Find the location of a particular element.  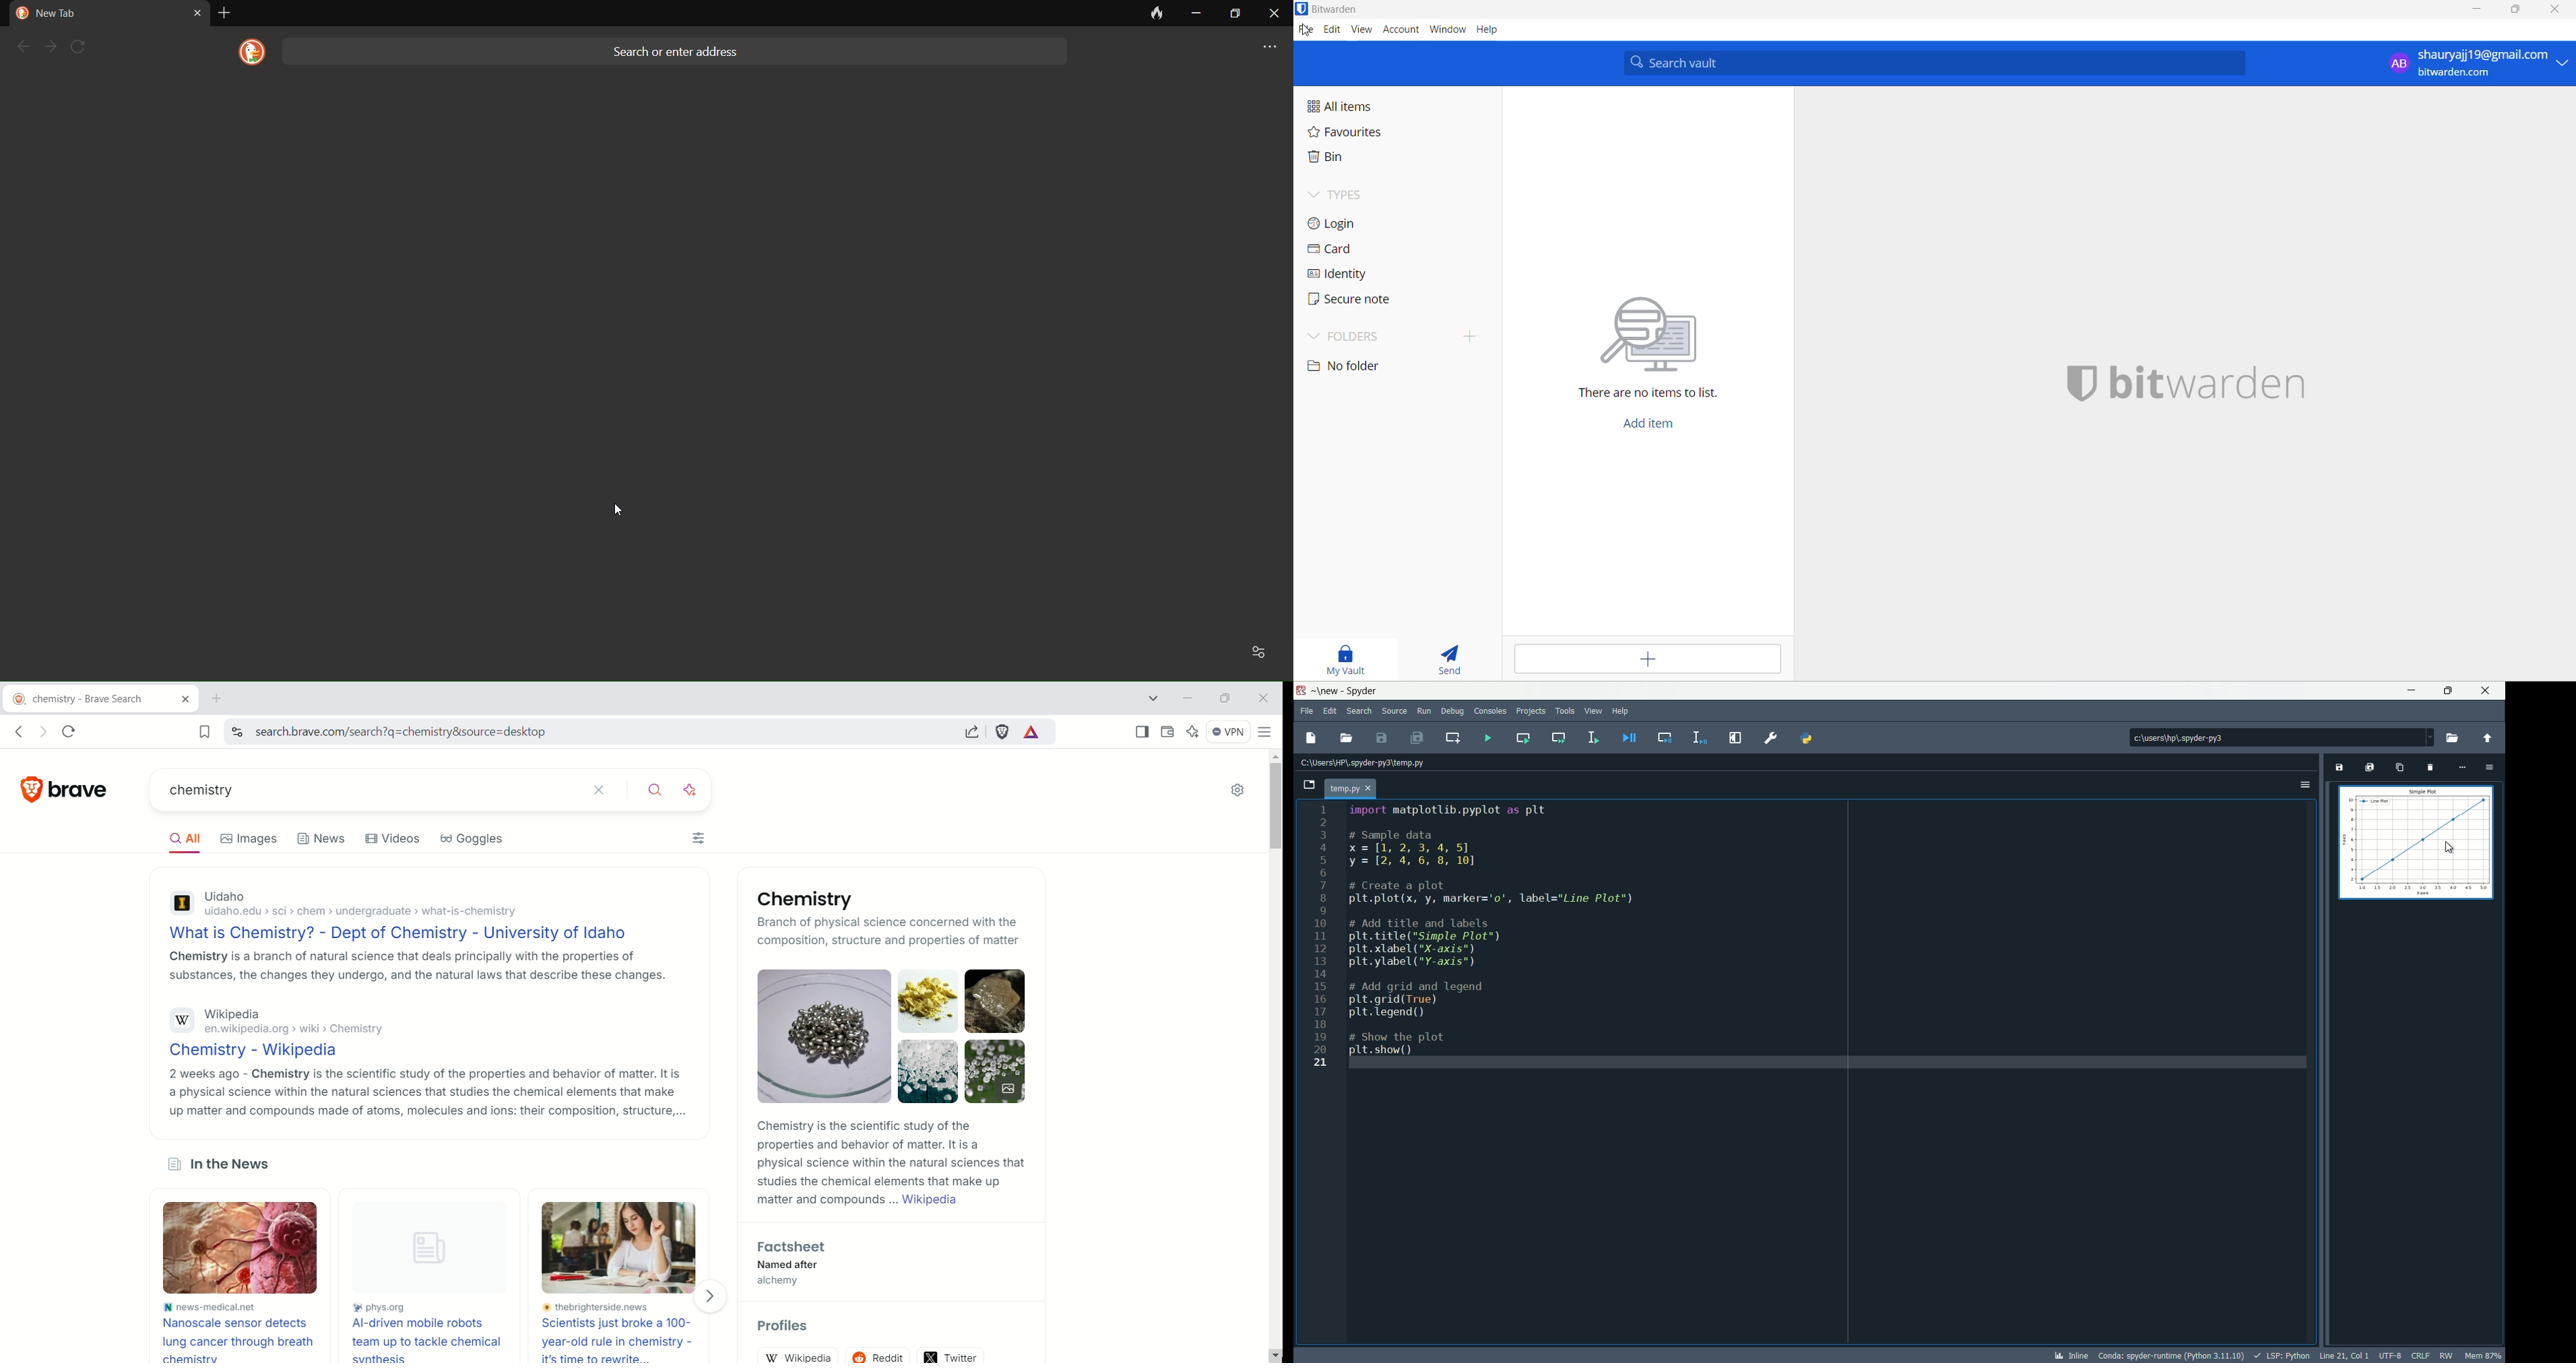

branch of physical science concerned with the composition, structure and properties of matter is located at coordinates (891, 933).